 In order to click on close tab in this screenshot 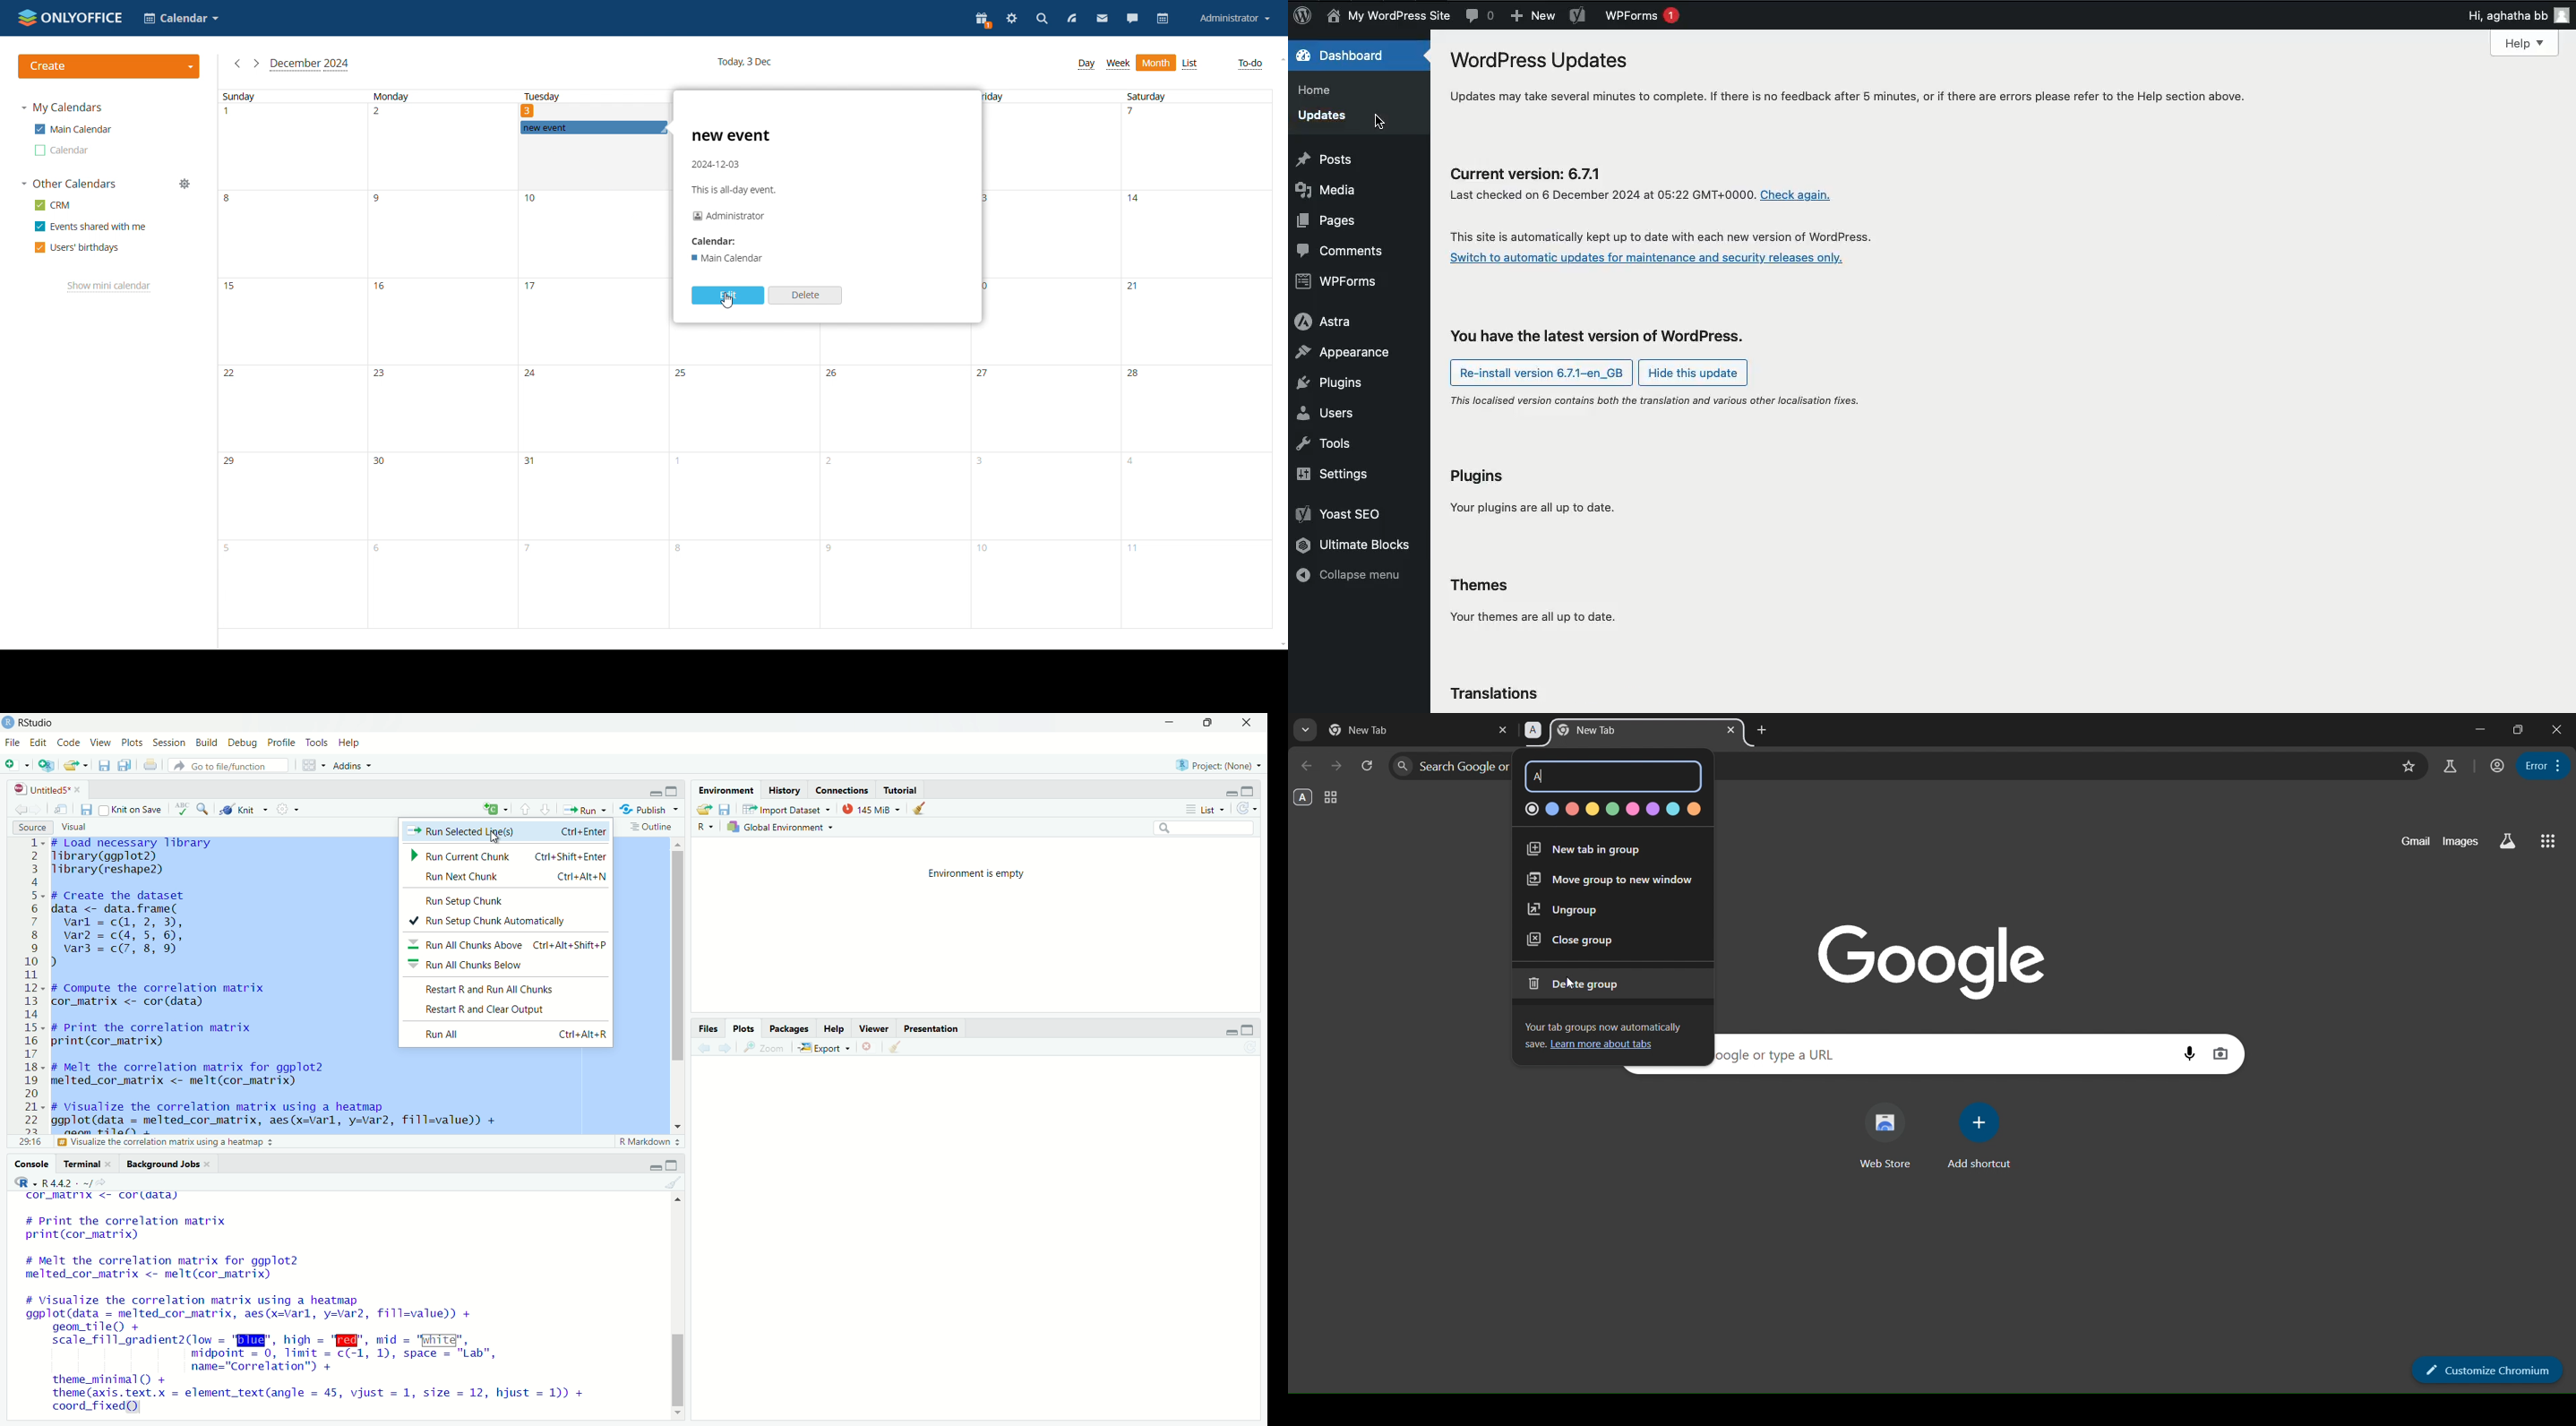, I will do `click(1503, 729)`.